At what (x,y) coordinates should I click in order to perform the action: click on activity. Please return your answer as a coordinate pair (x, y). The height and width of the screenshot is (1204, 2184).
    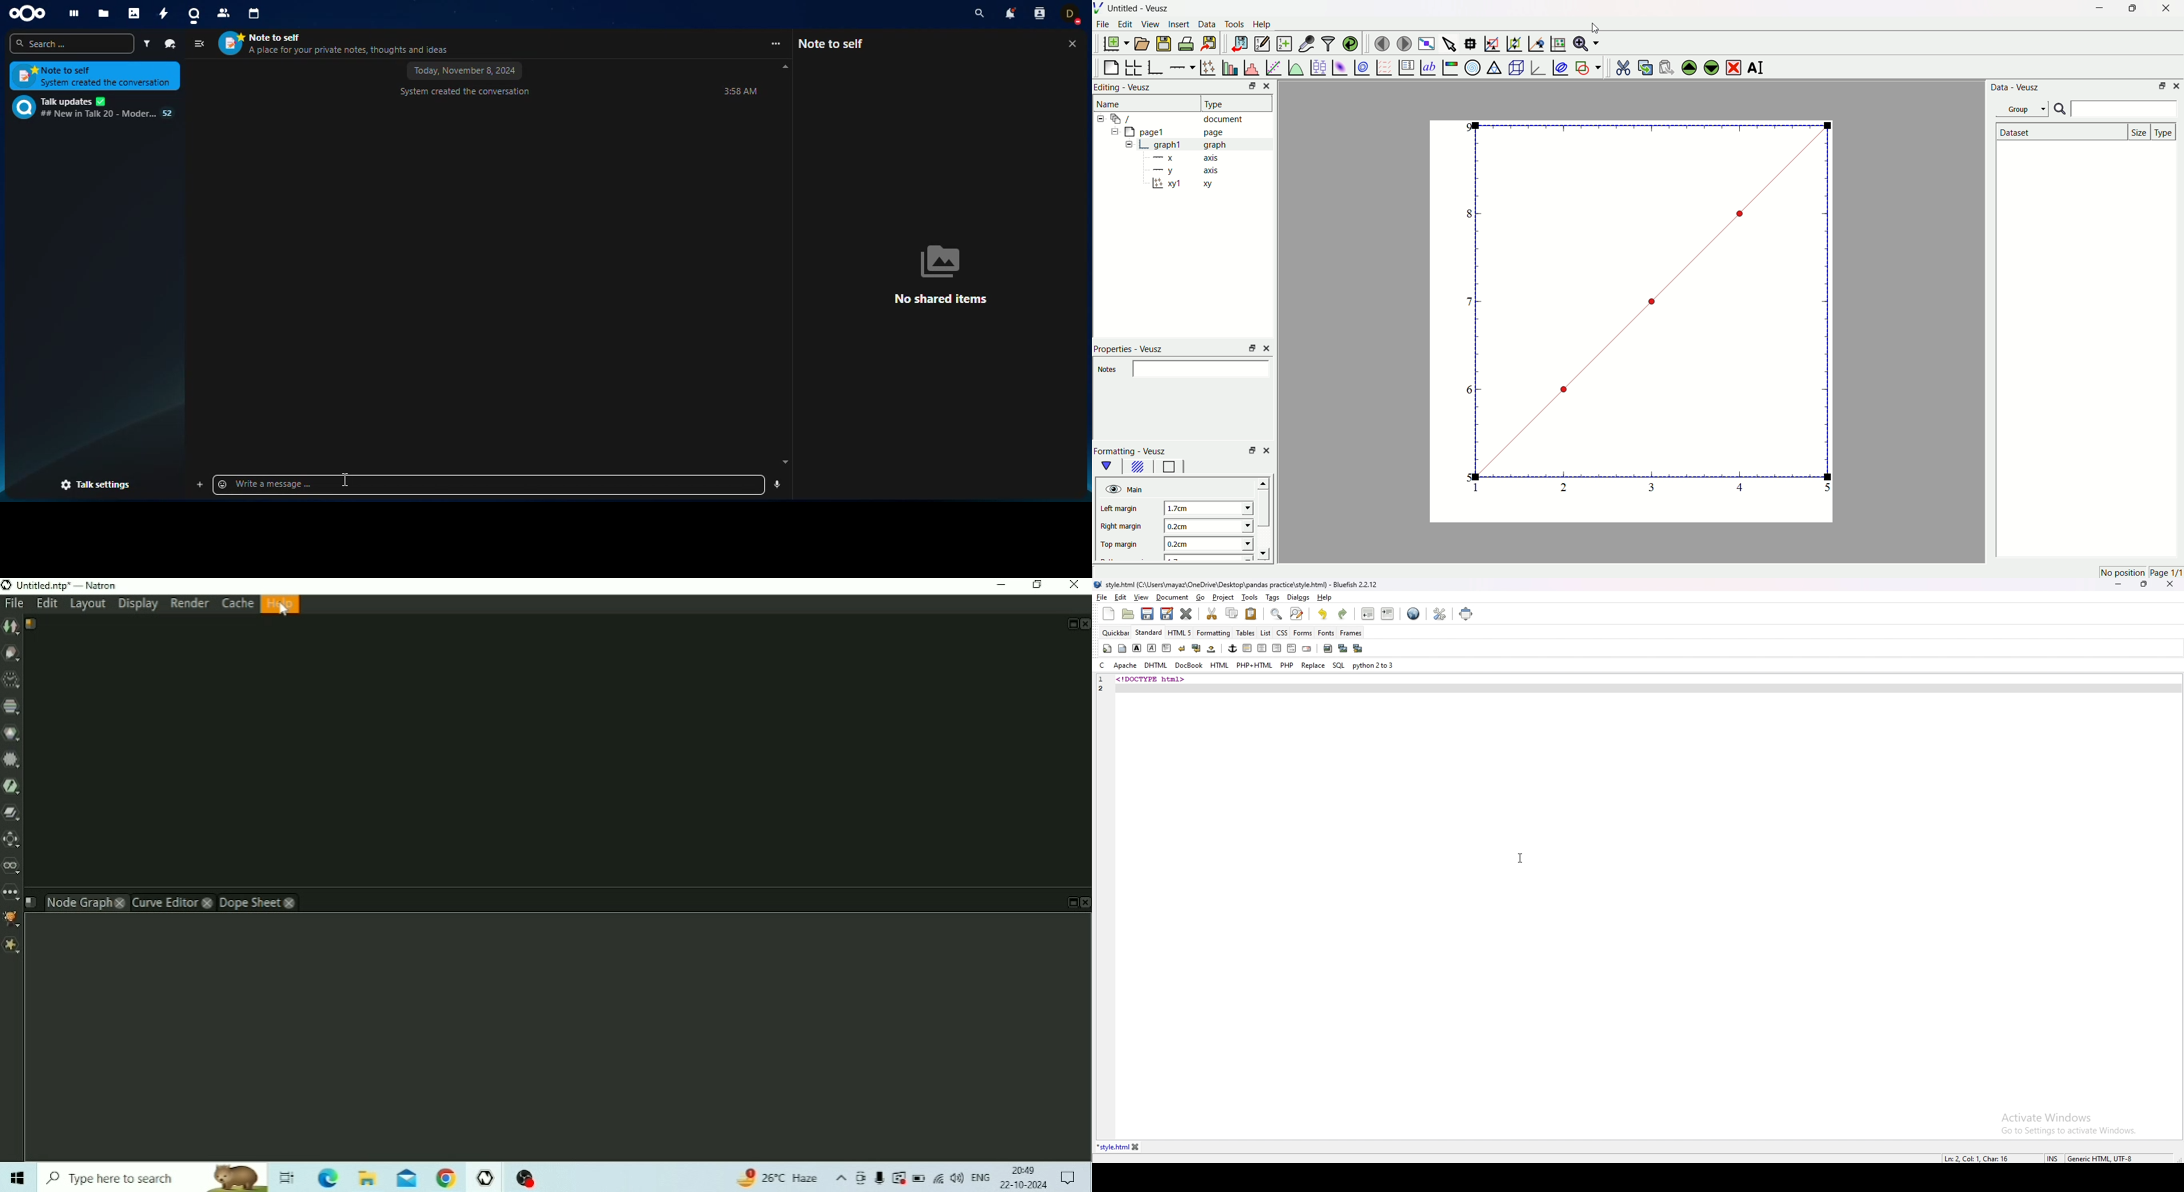
    Looking at the image, I should click on (162, 14).